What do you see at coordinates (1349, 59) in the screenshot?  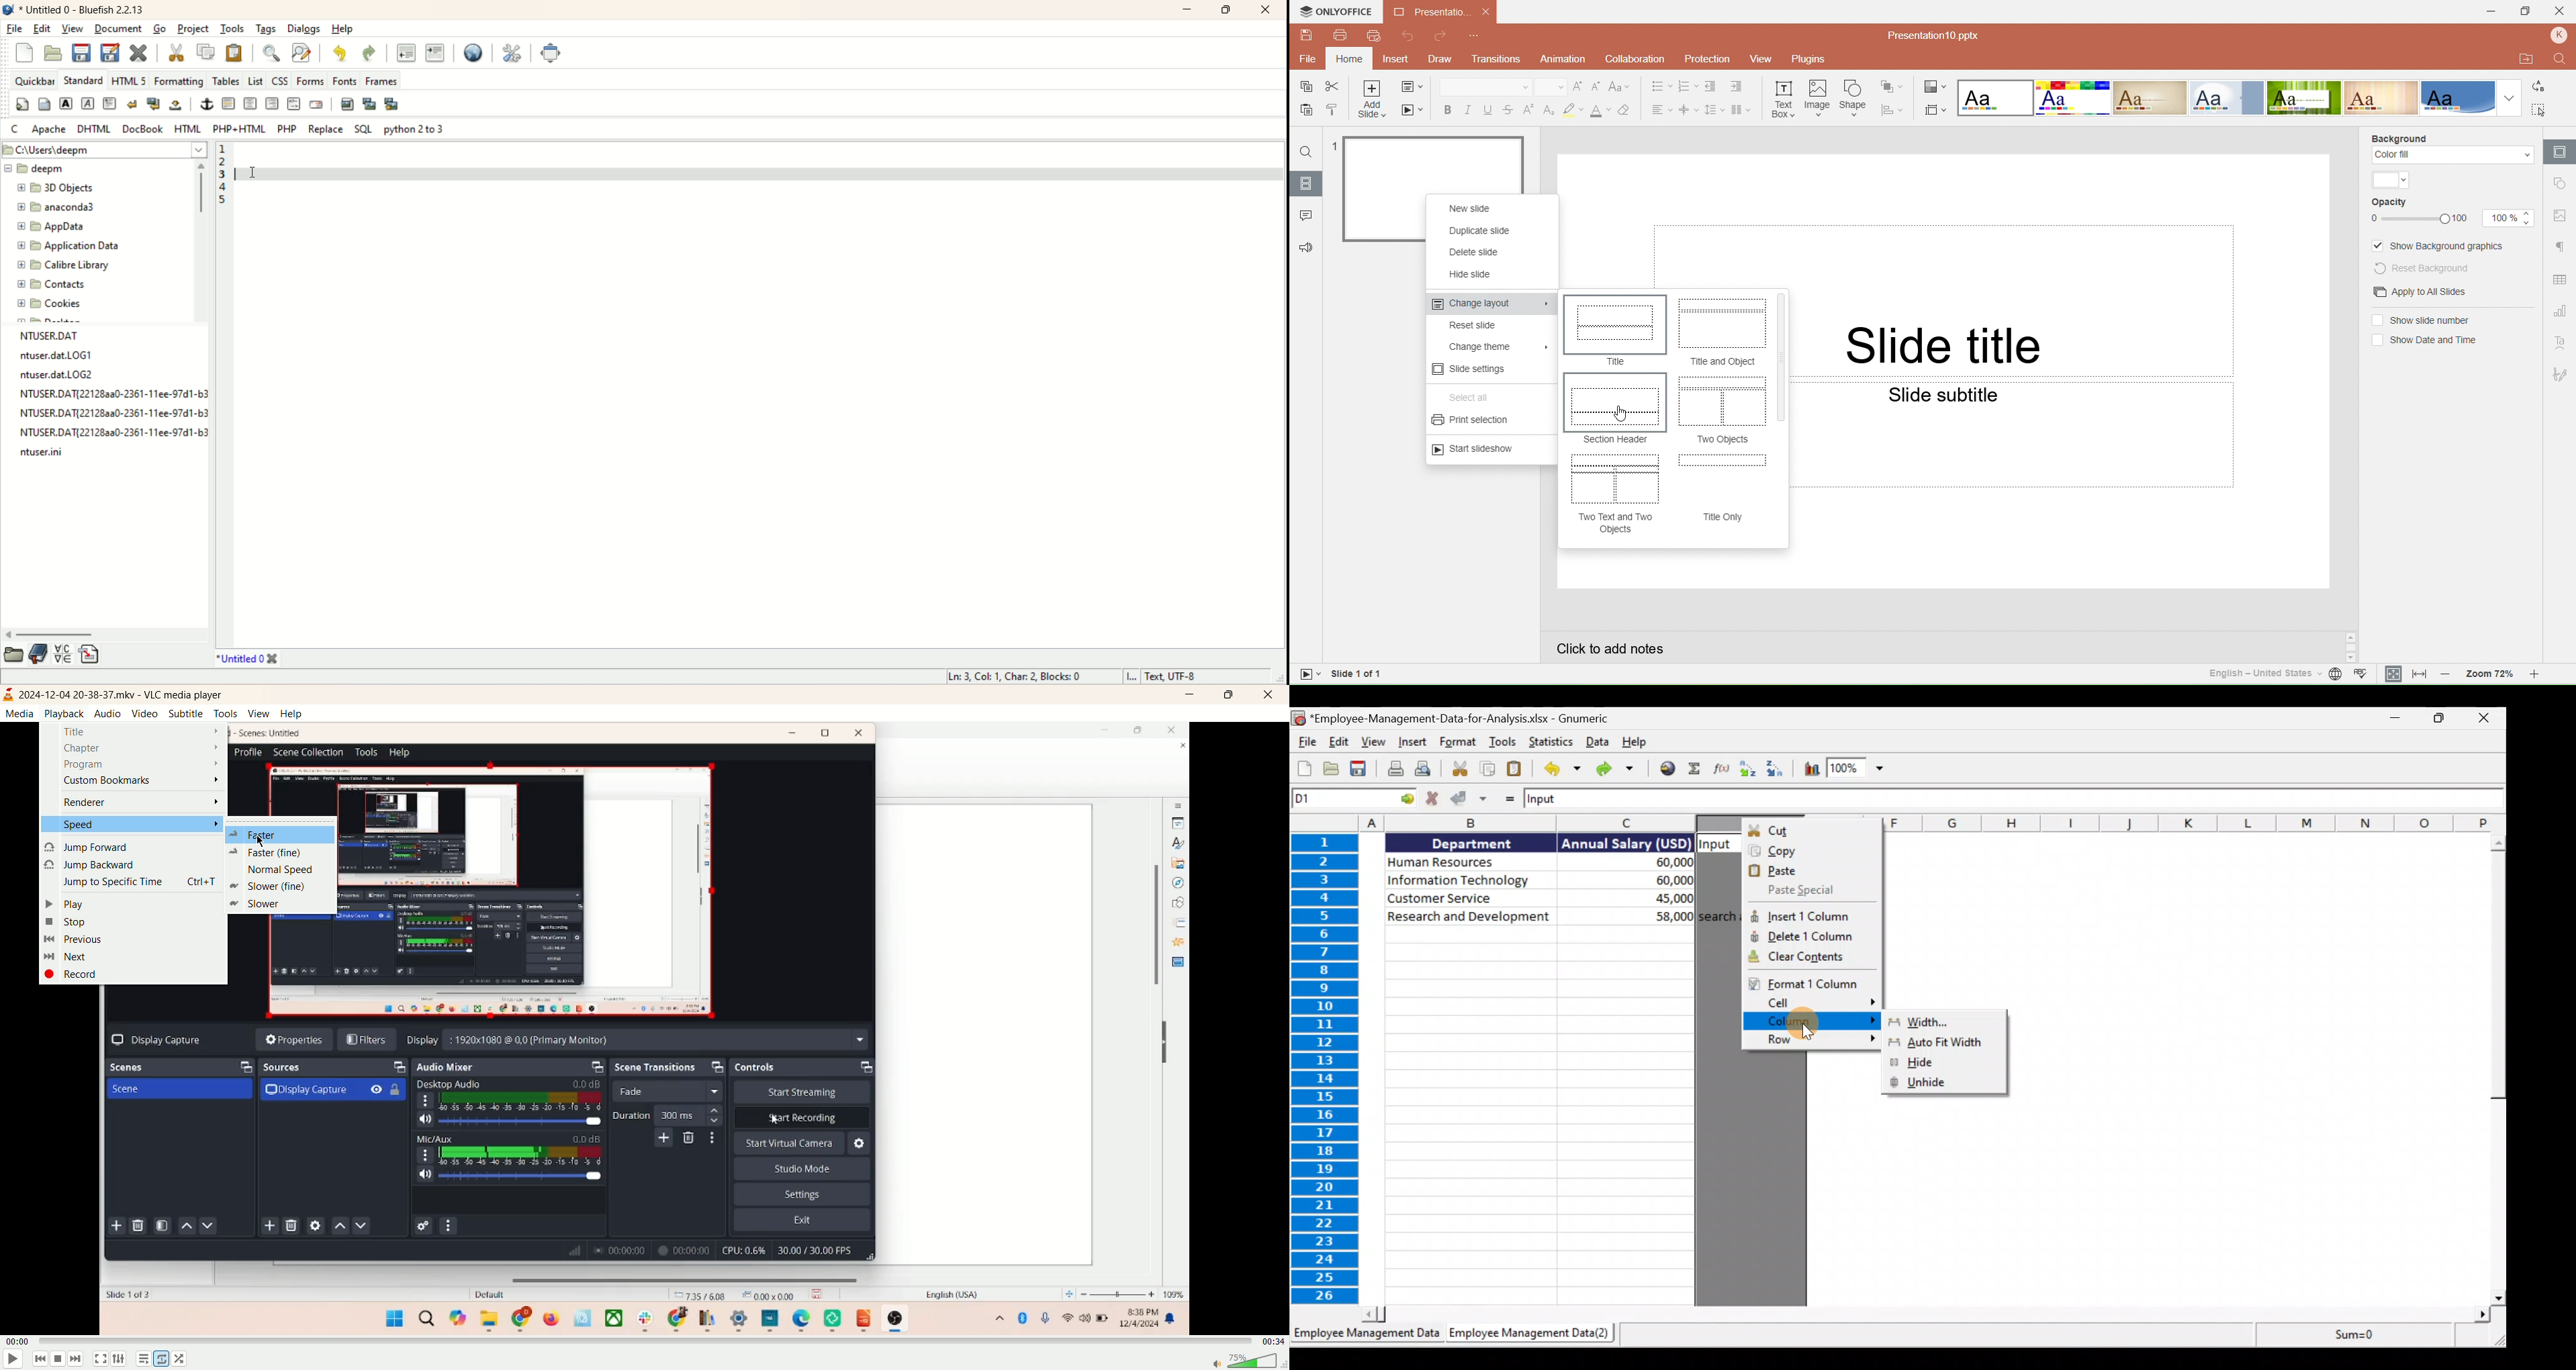 I see `Home` at bounding box center [1349, 59].